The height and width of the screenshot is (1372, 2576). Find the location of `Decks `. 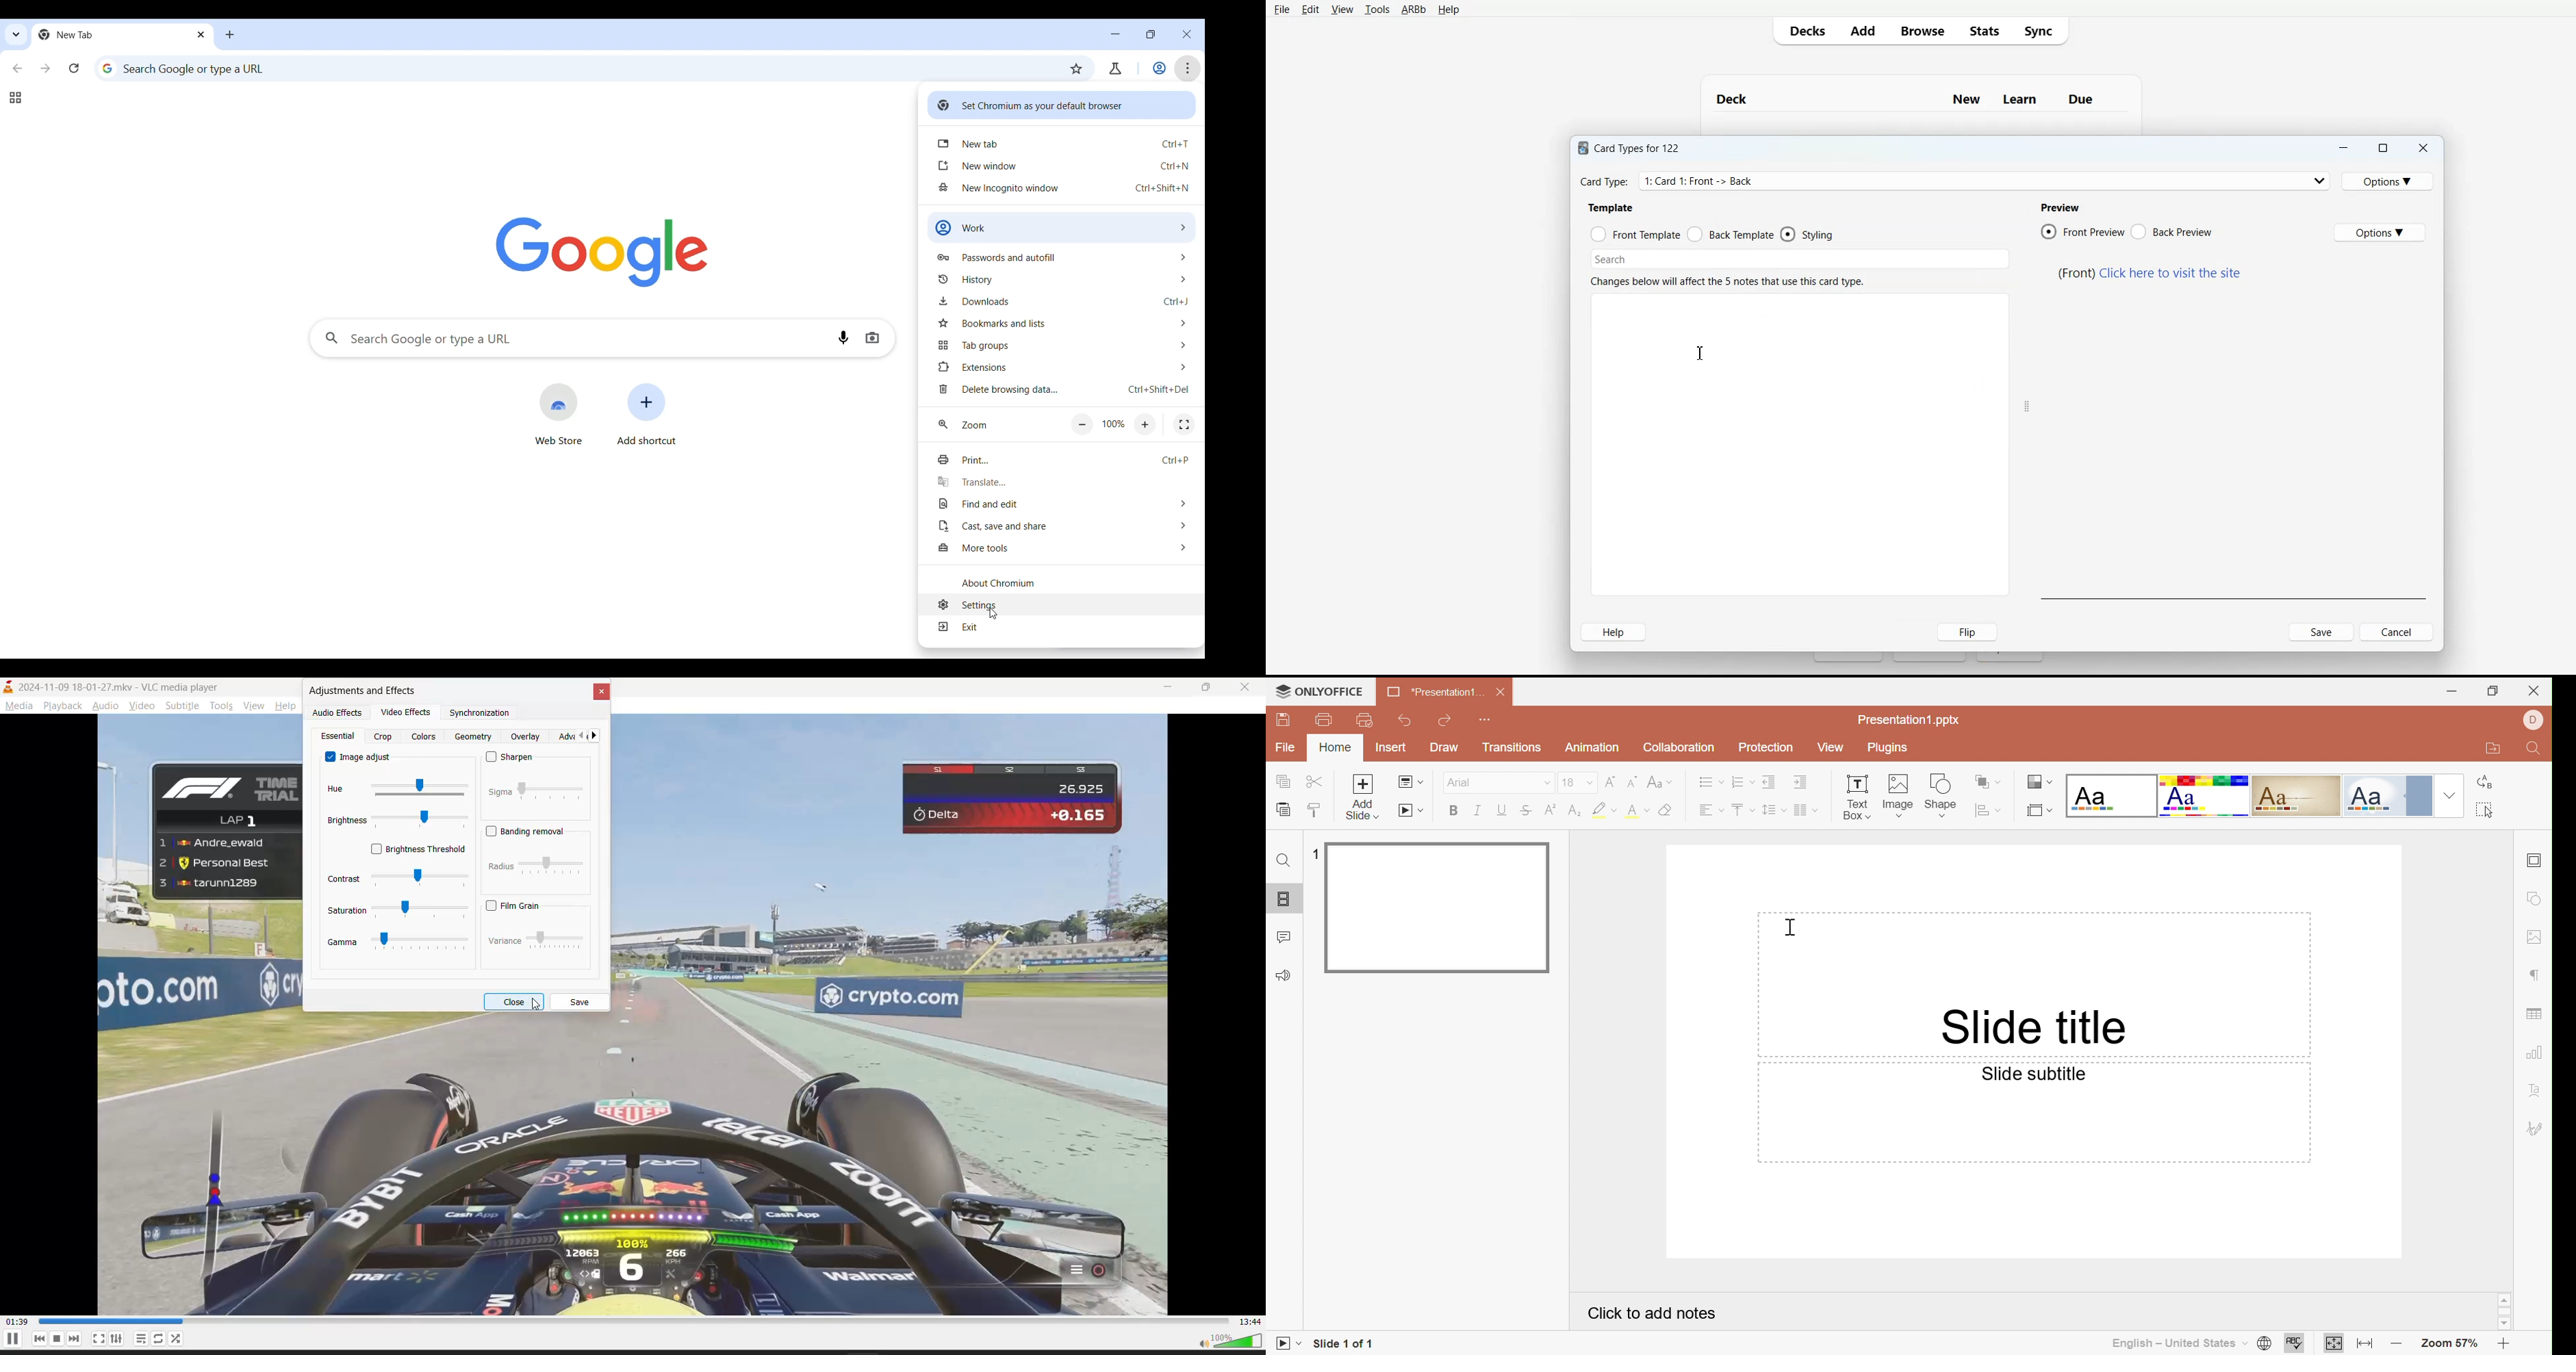

Decks  is located at coordinates (1805, 30).